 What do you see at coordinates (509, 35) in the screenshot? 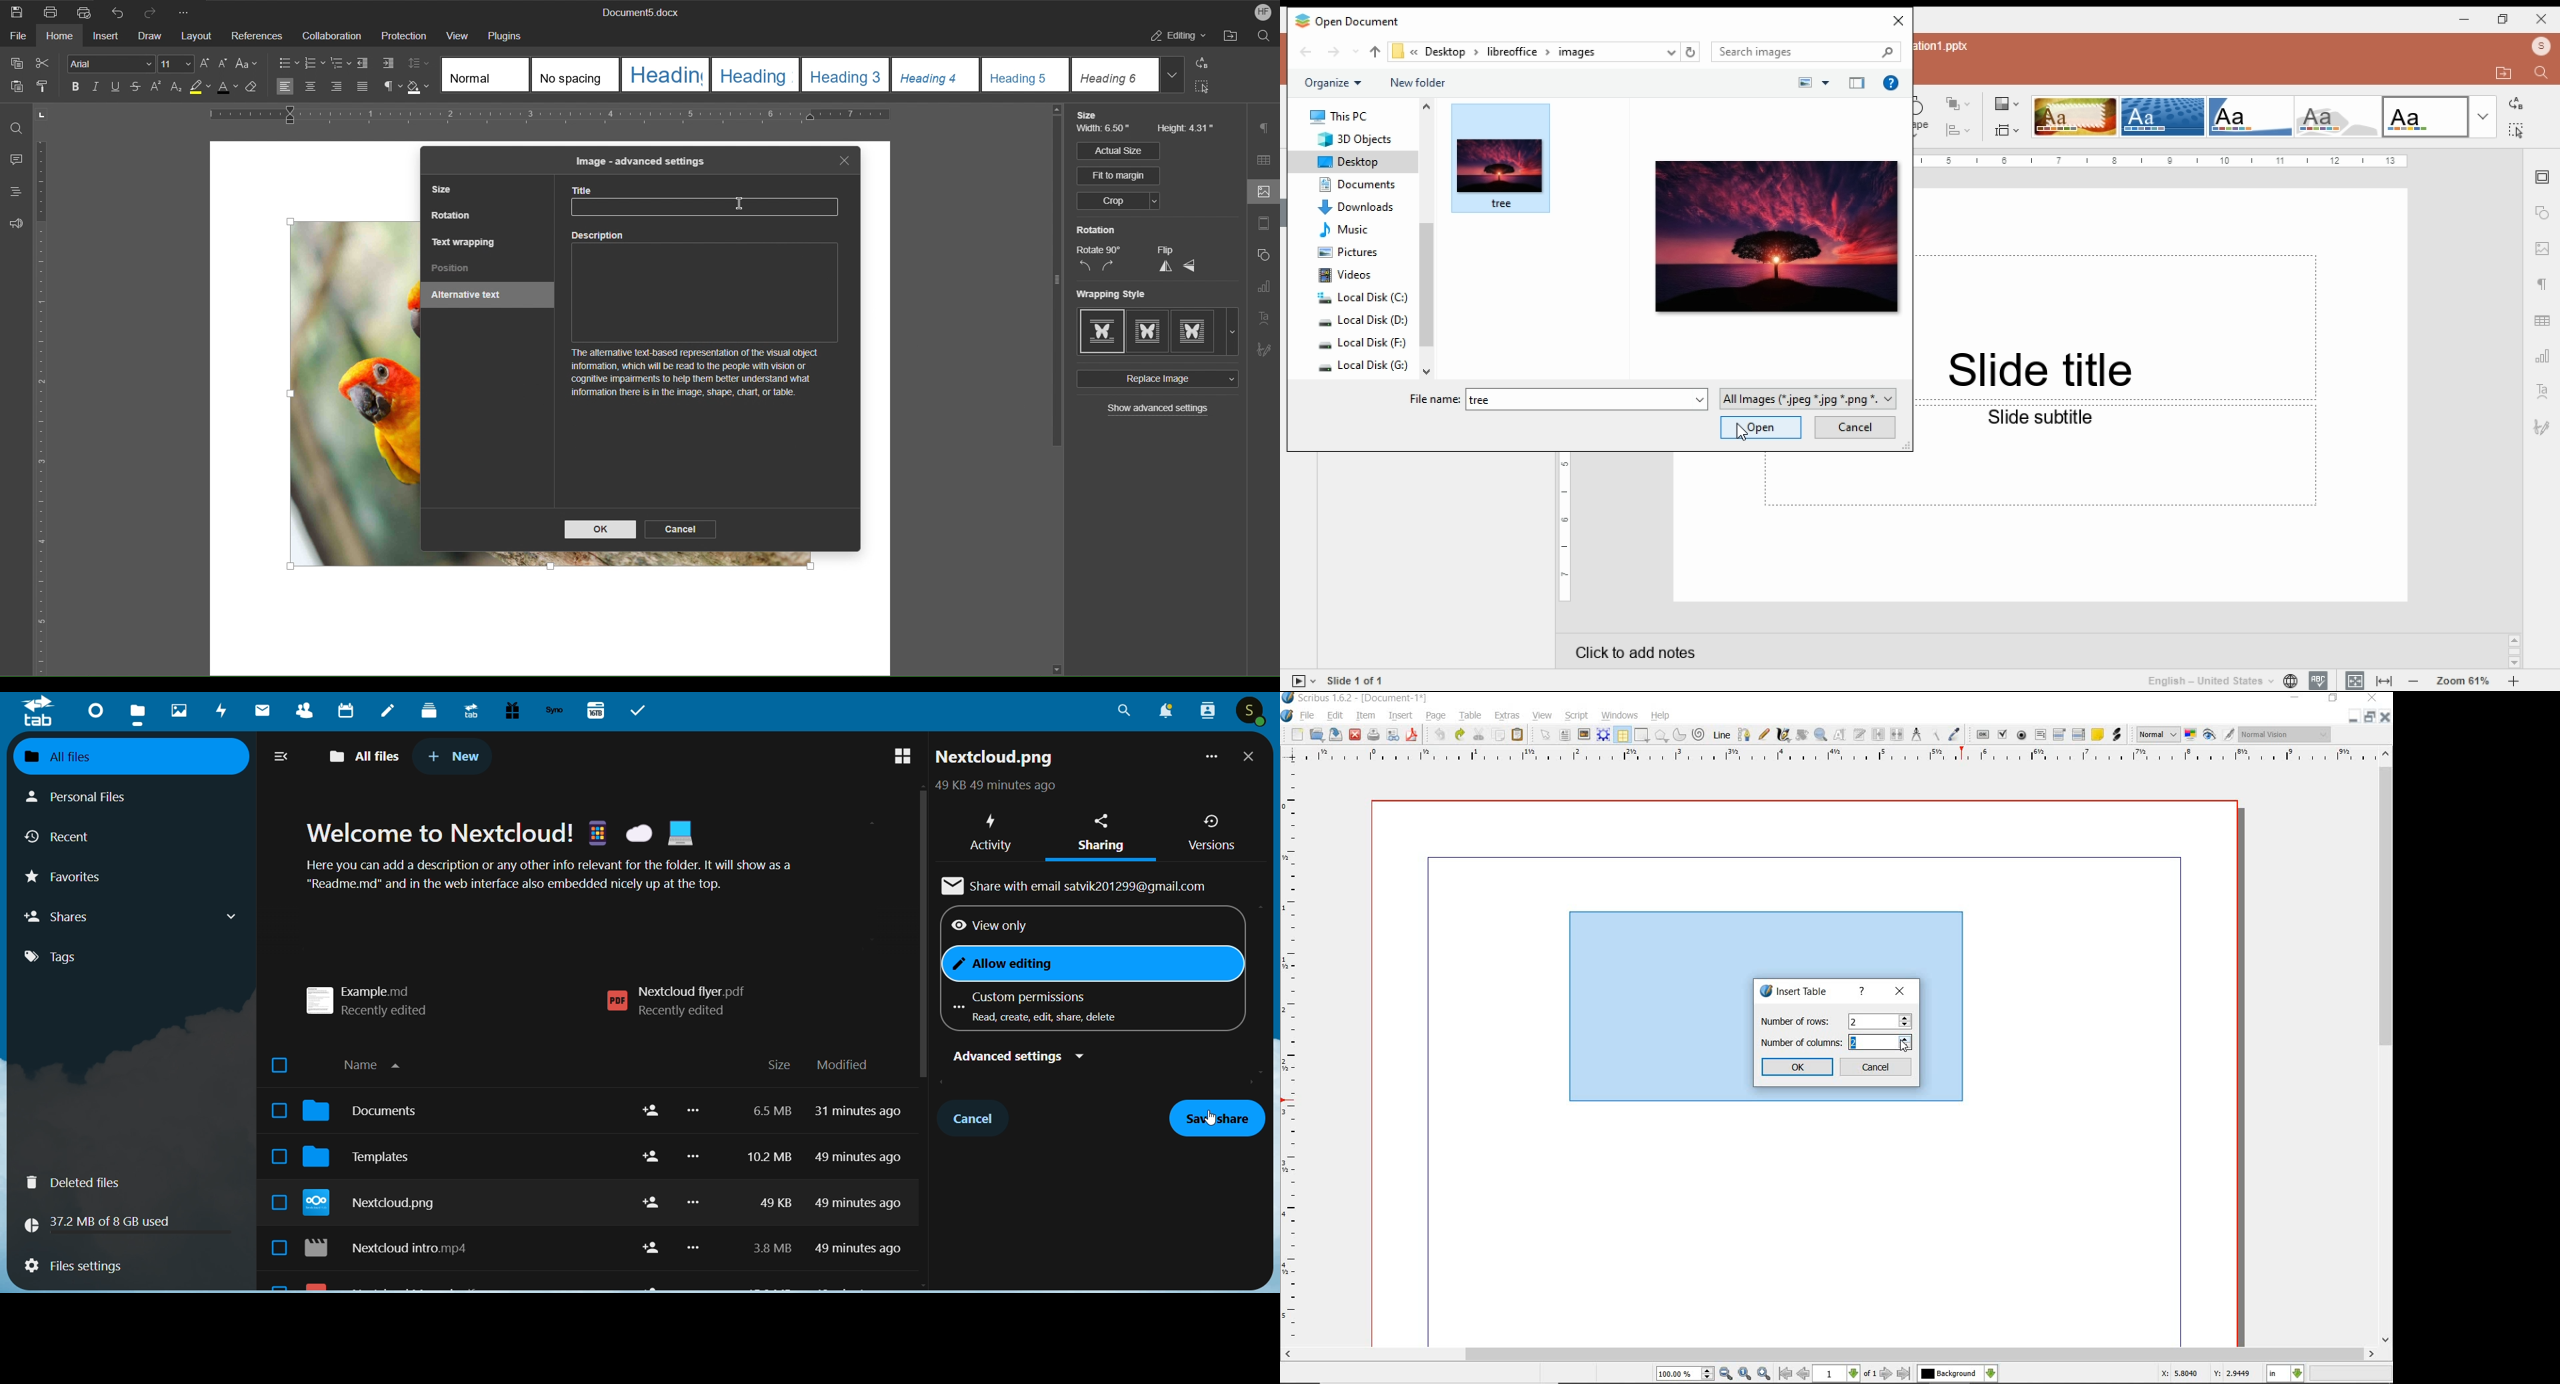
I see `Plugins` at bounding box center [509, 35].